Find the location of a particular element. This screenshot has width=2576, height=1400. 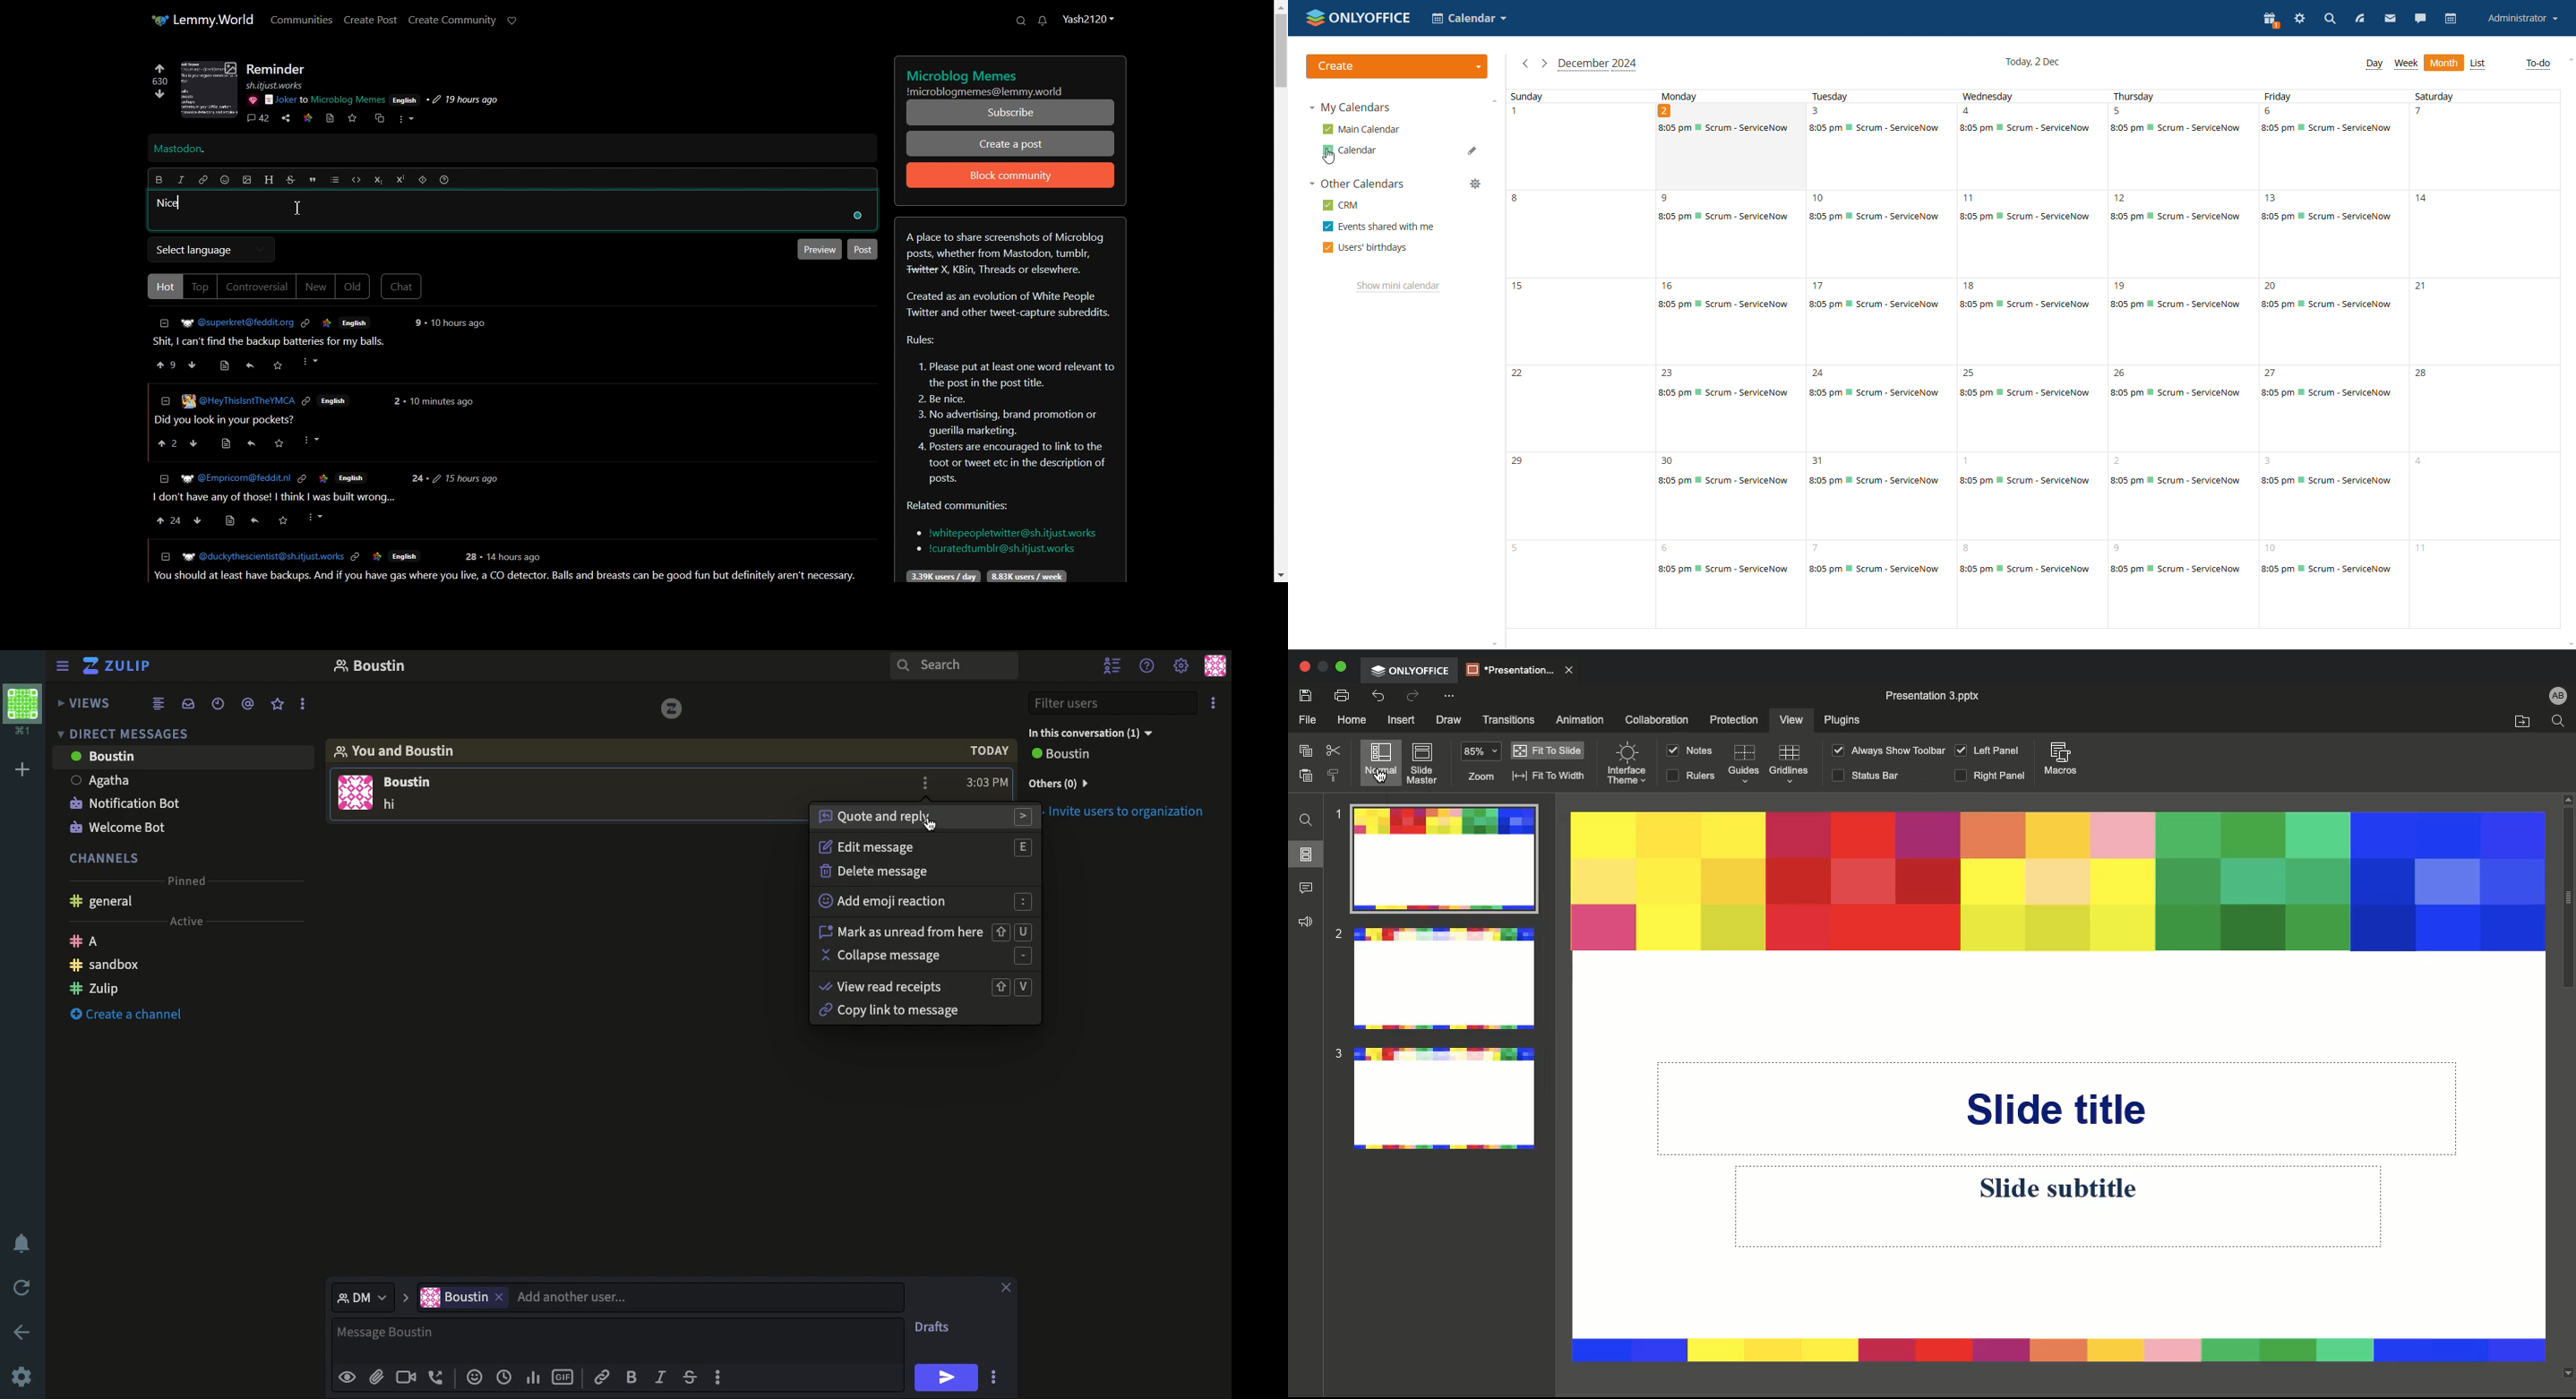

present is located at coordinates (2271, 20).